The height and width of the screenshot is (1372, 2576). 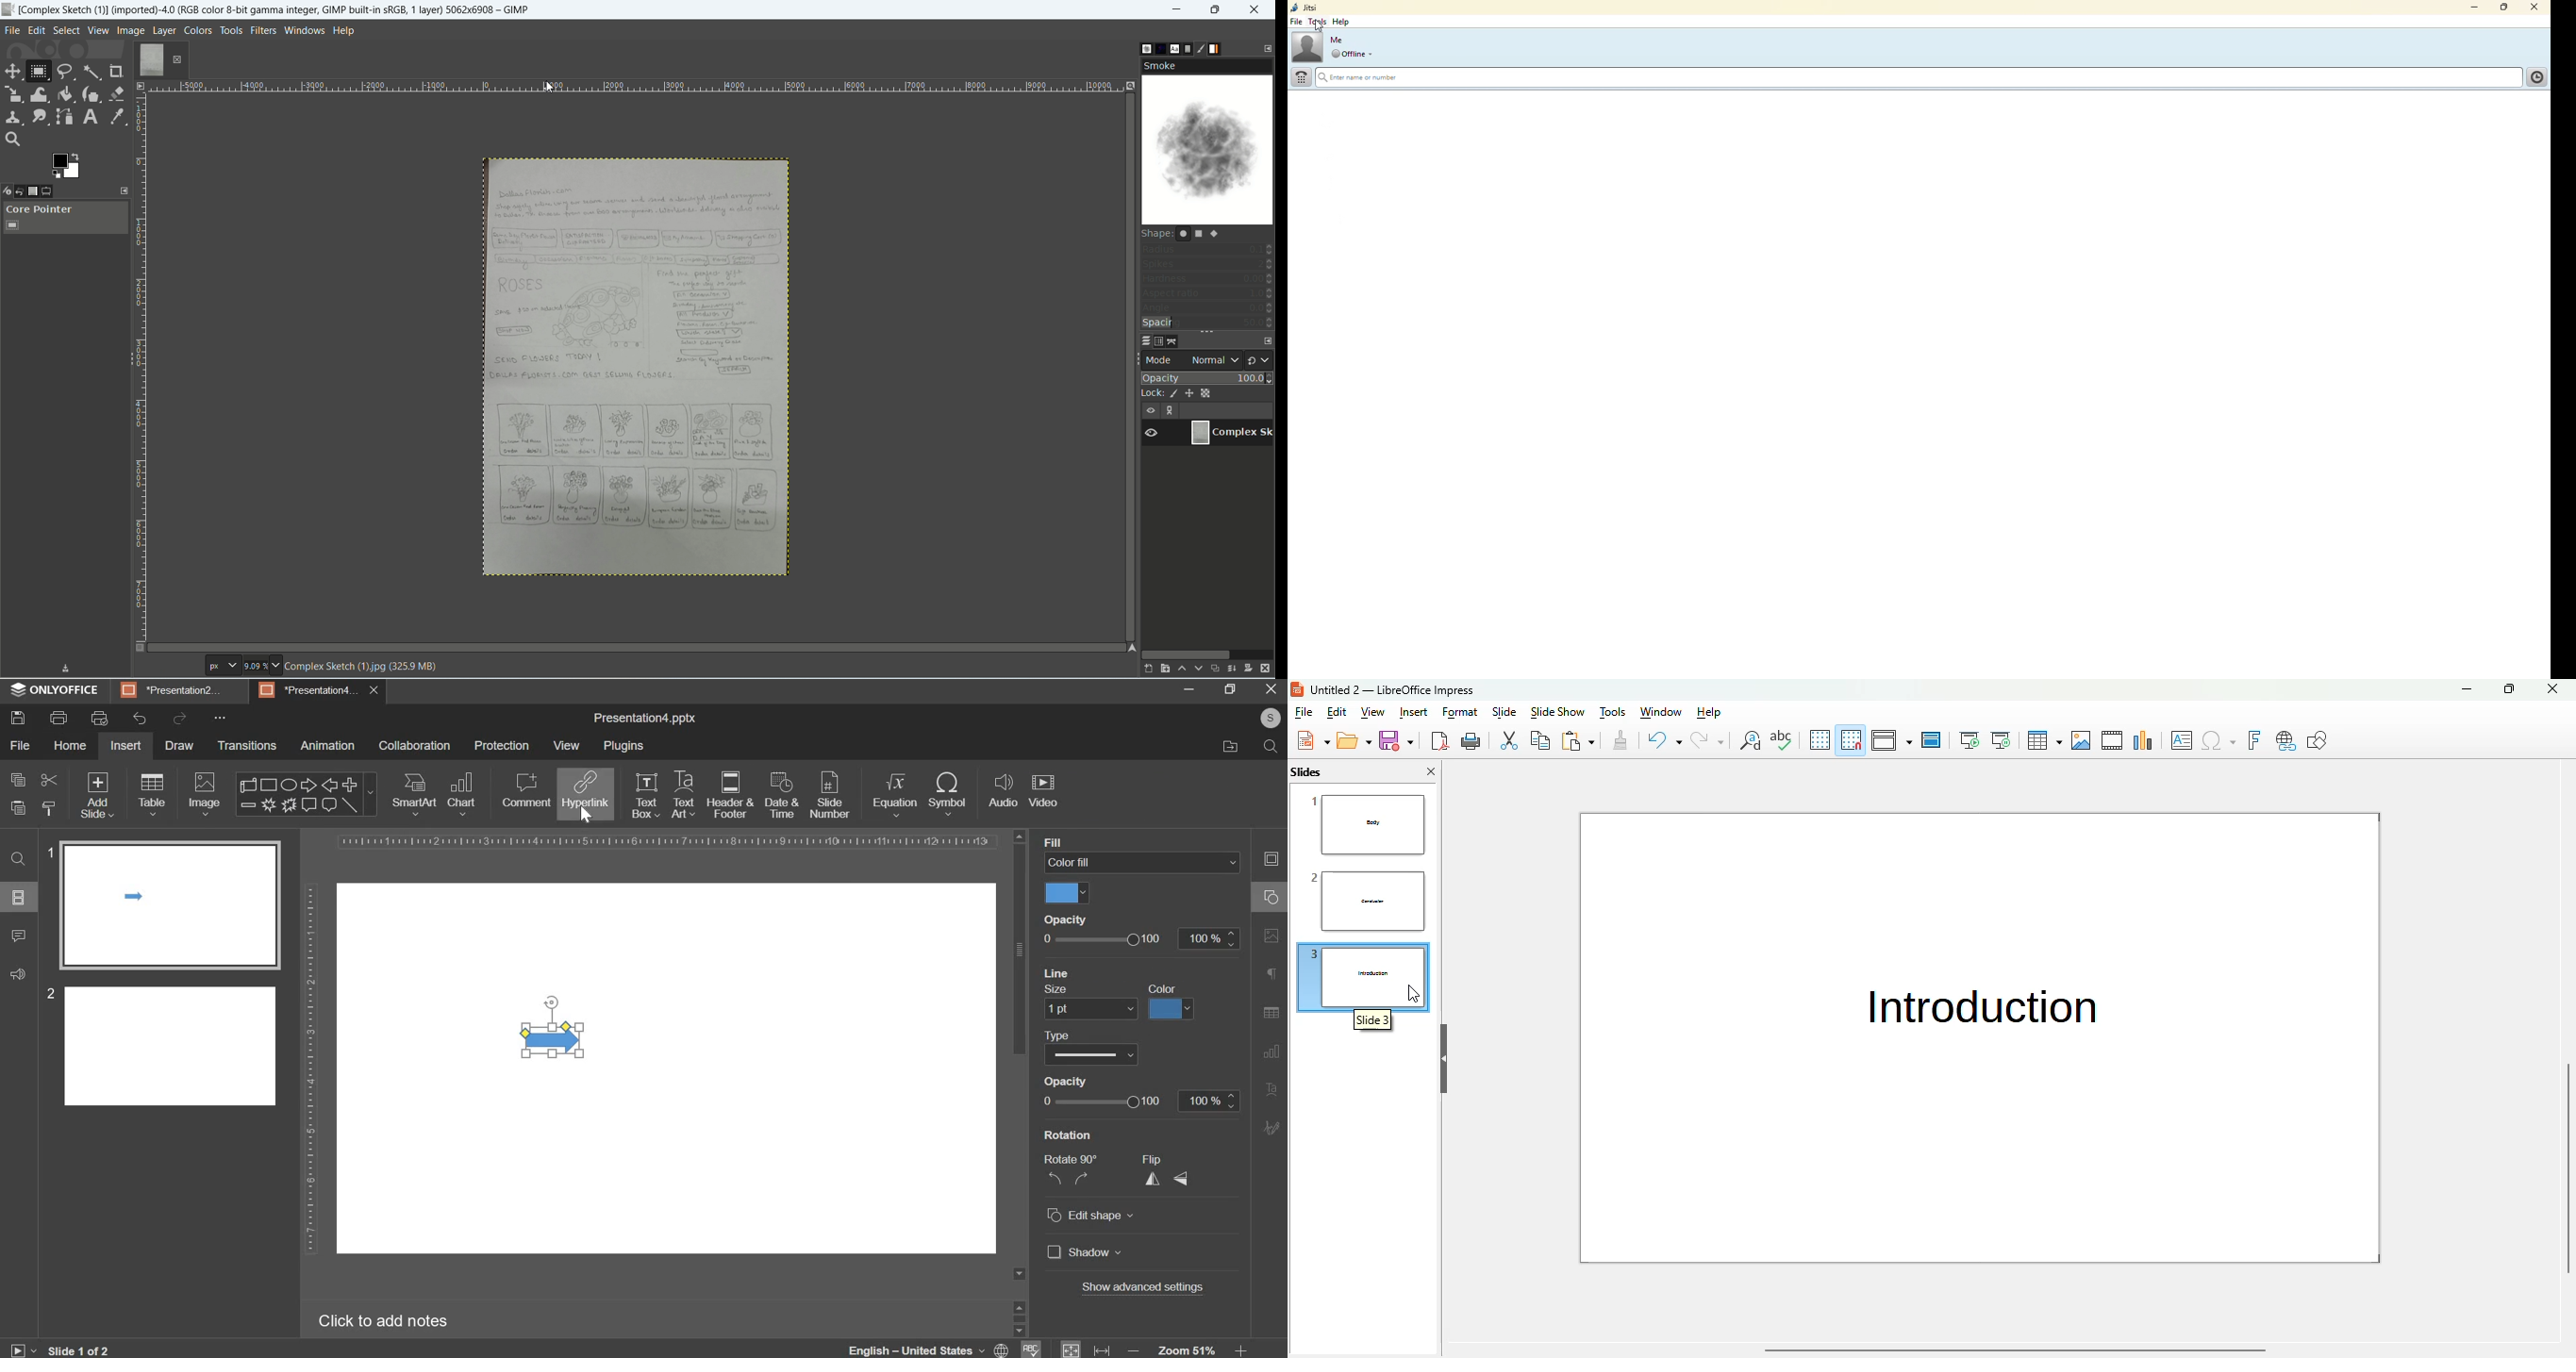 I want to click on mode, so click(x=1162, y=360).